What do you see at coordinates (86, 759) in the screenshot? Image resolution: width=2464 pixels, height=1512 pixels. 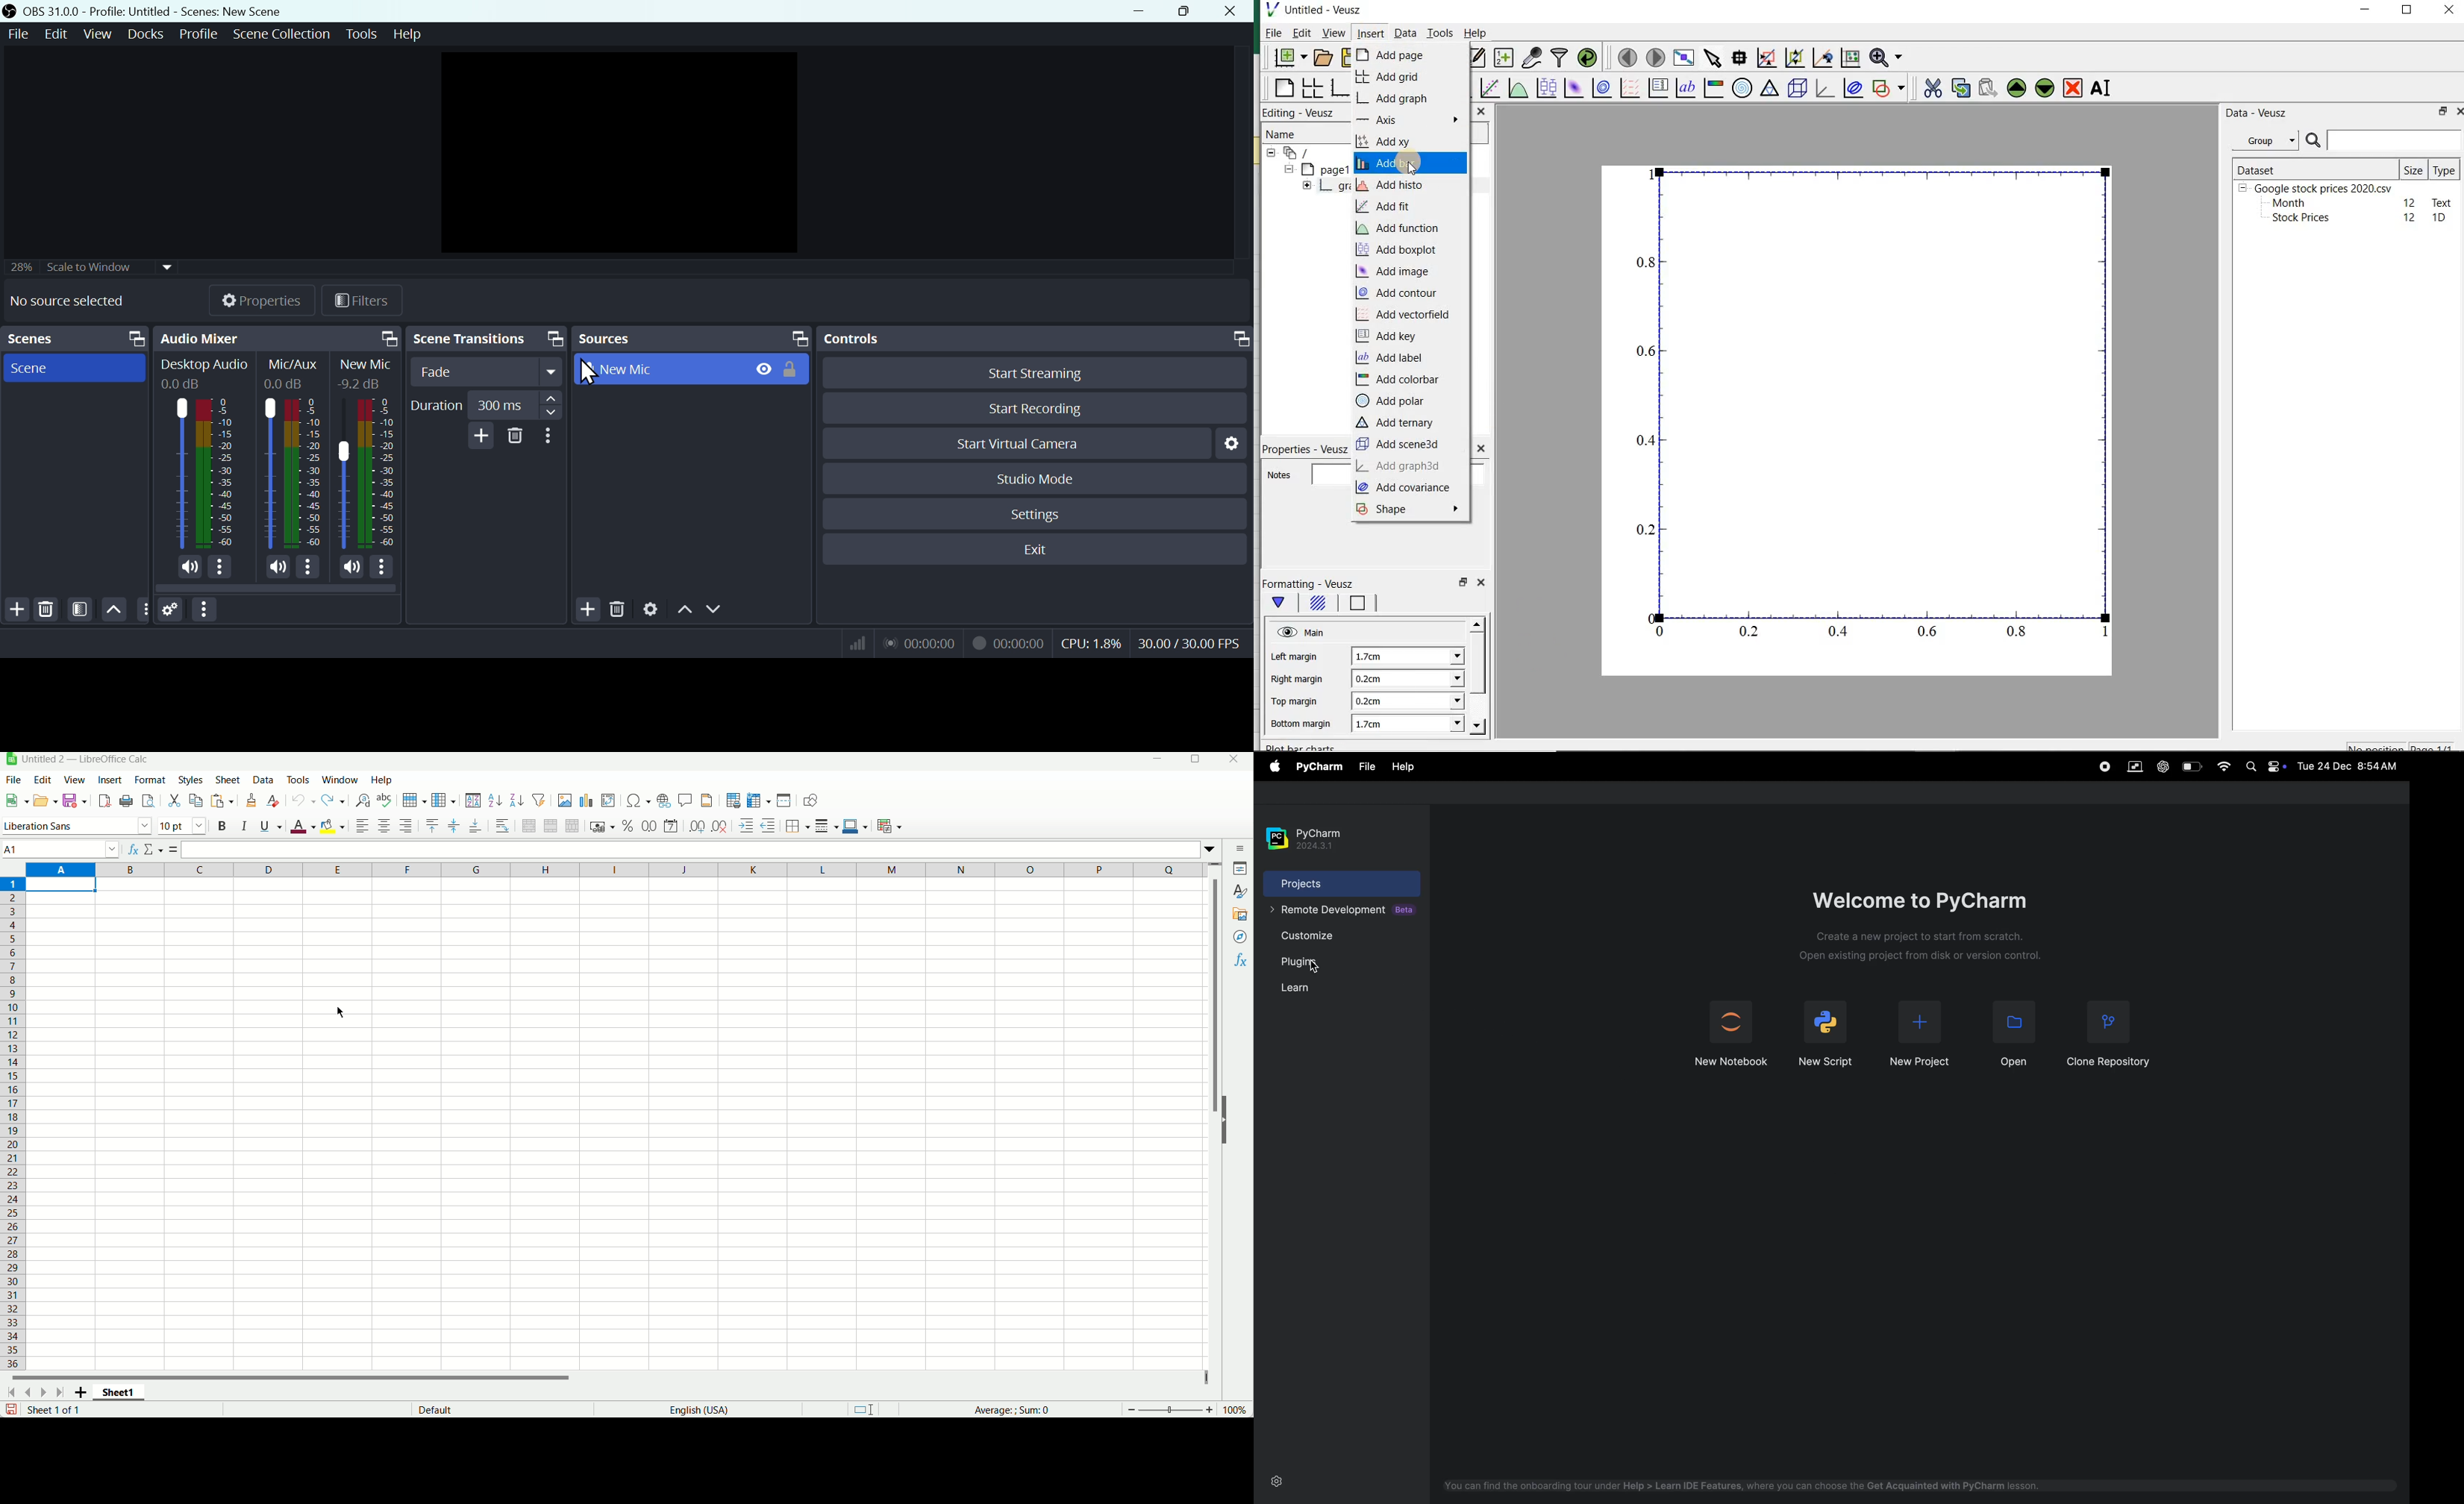 I see `Untitled 2 — LibreOffice Calc` at bounding box center [86, 759].